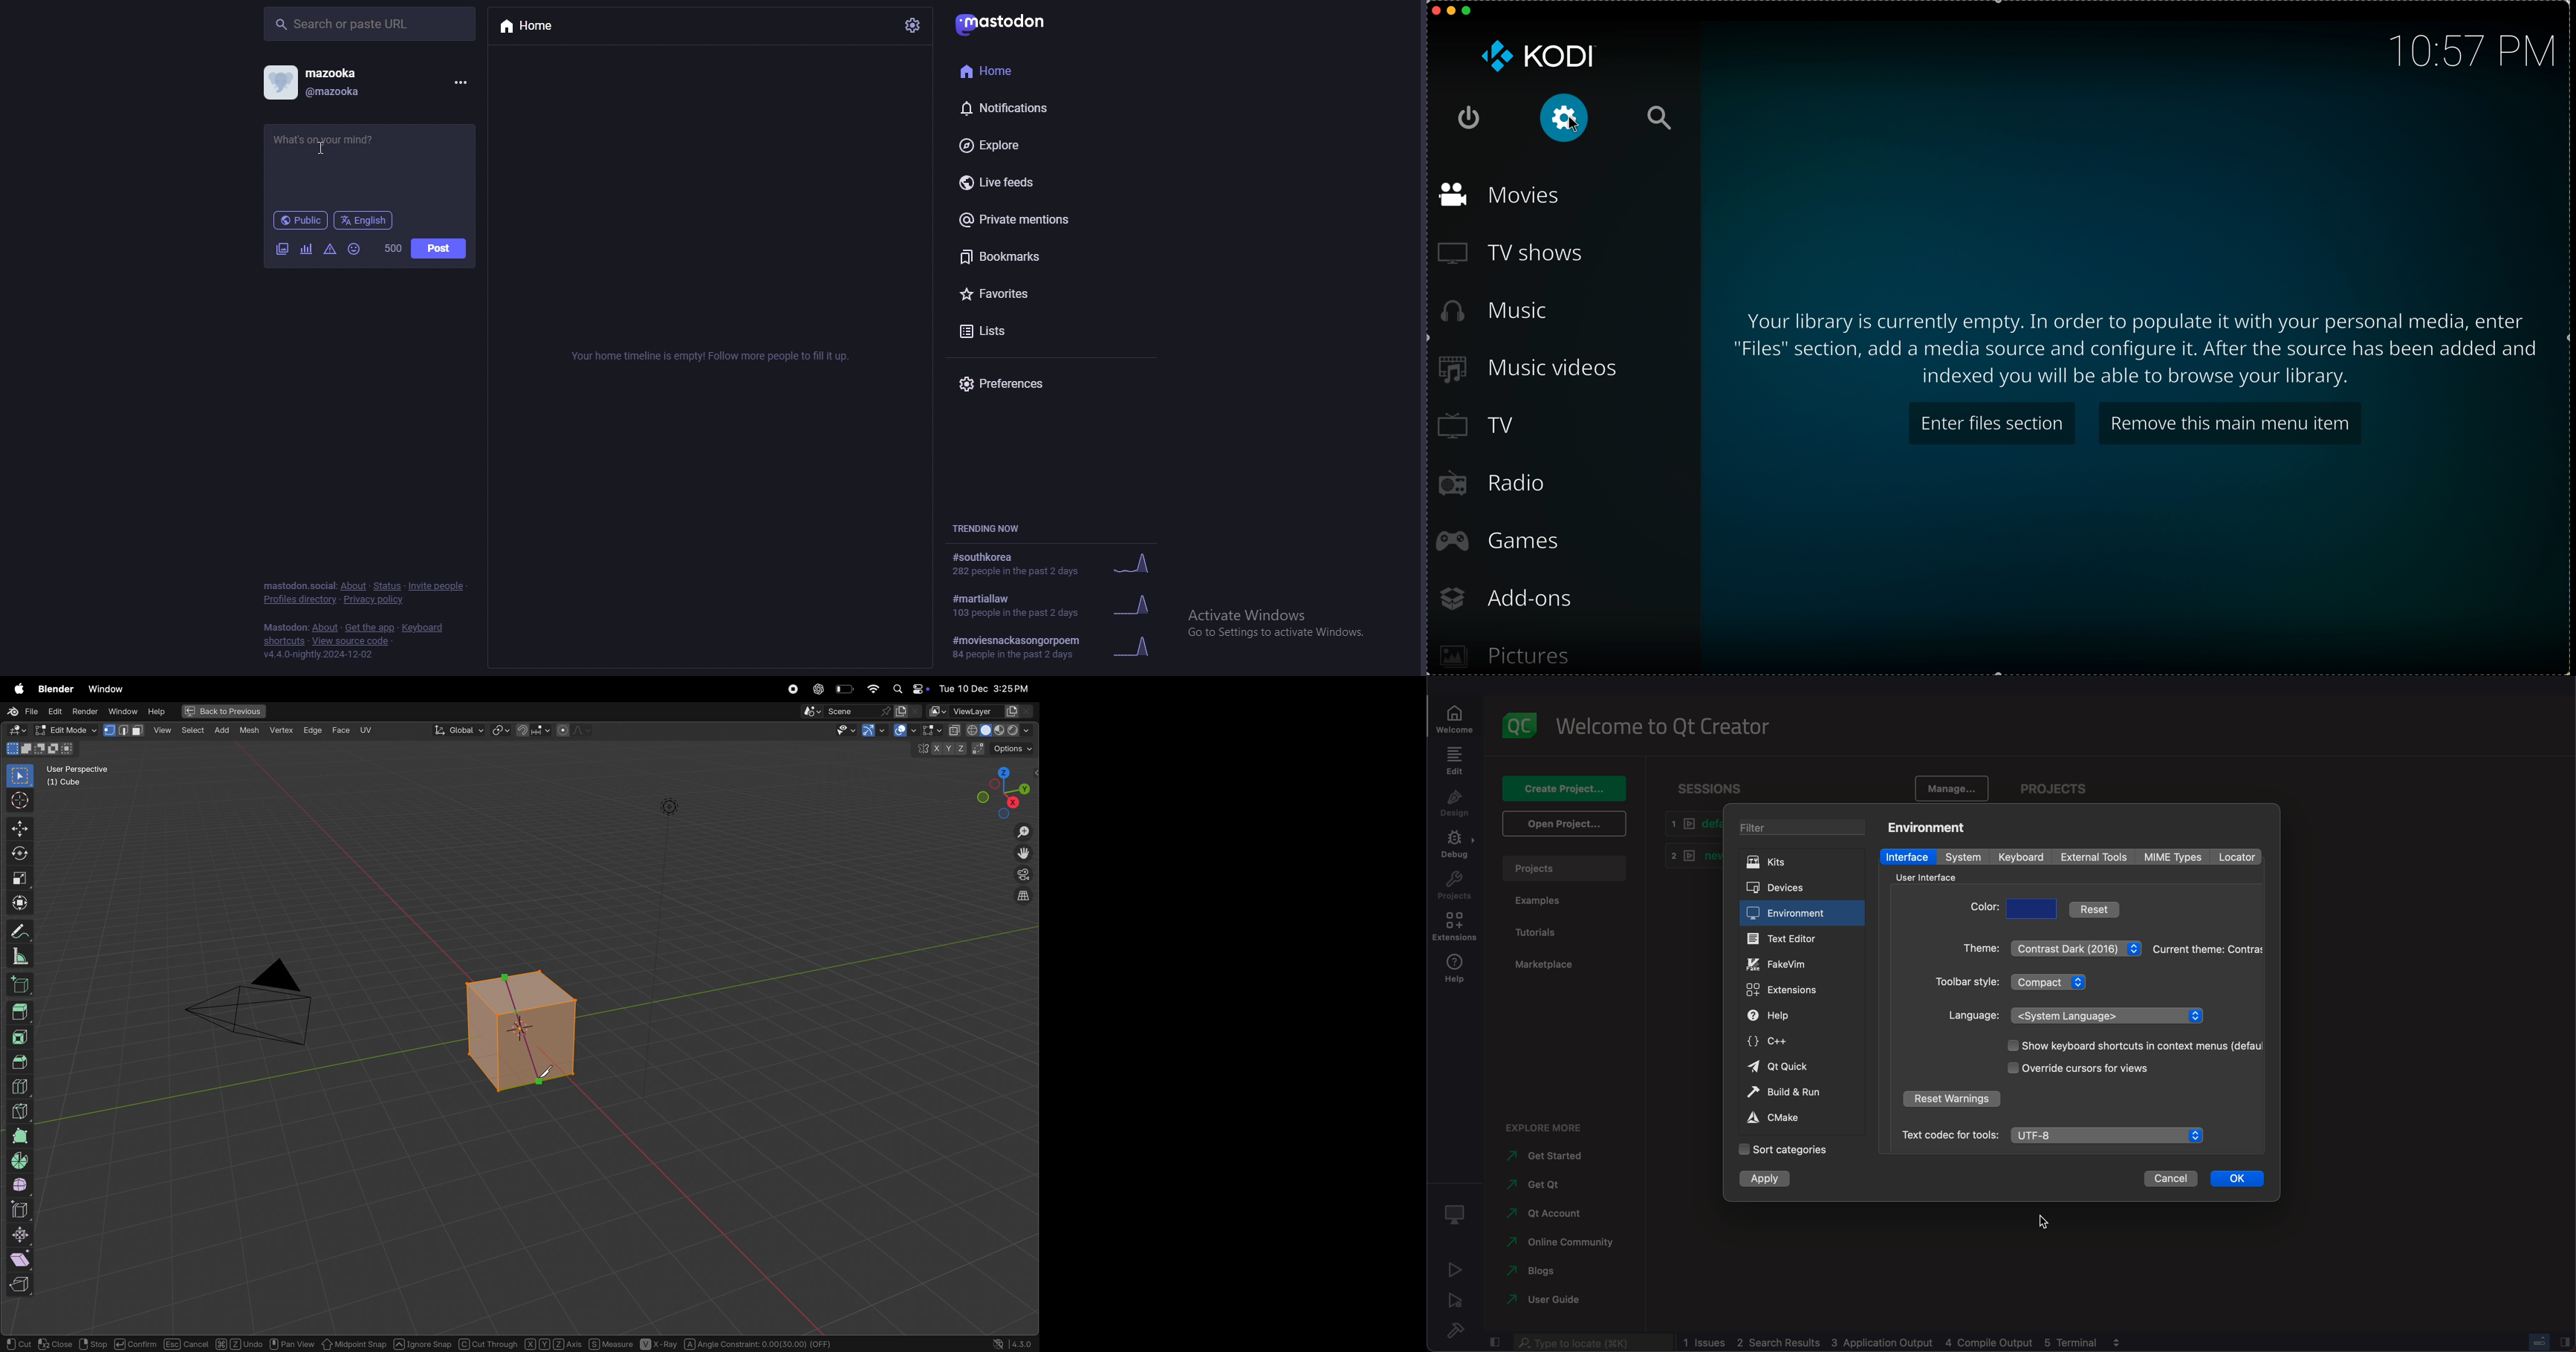 The width and height of the screenshot is (2576, 1372). Describe the element at coordinates (1457, 929) in the screenshot. I see `extensions` at that location.